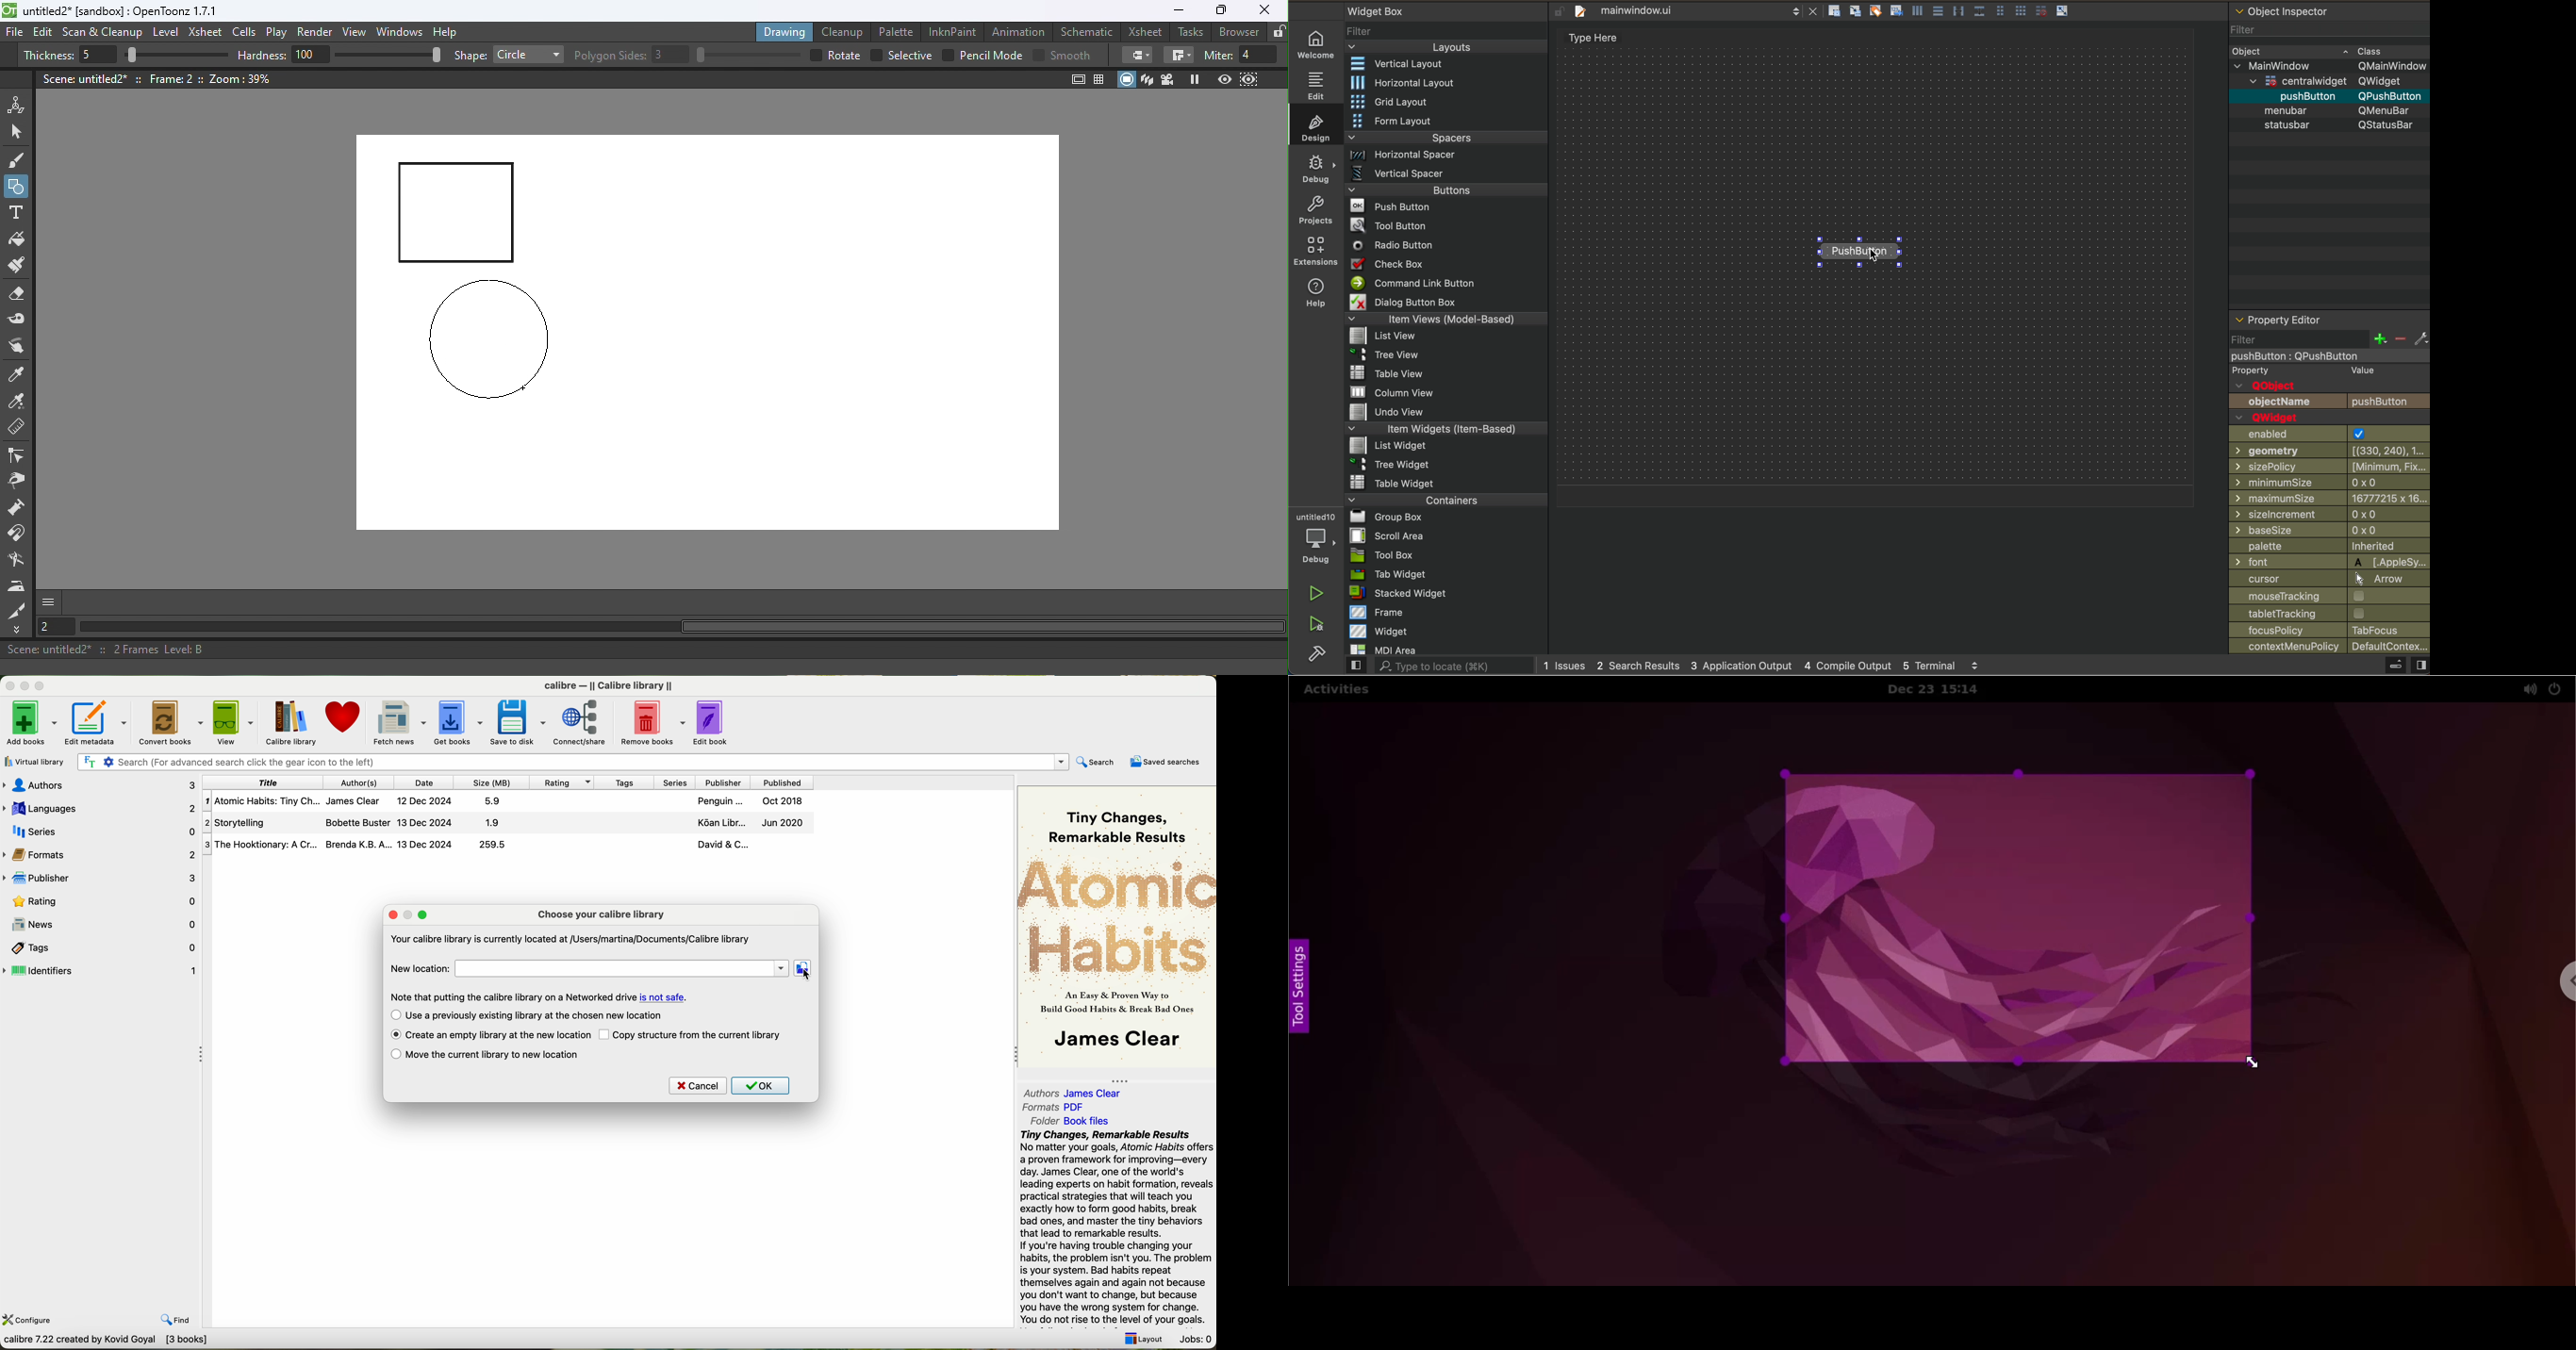 The height and width of the screenshot is (1372, 2576). I want to click on First Book Atomic Habits, so click(511, 803).